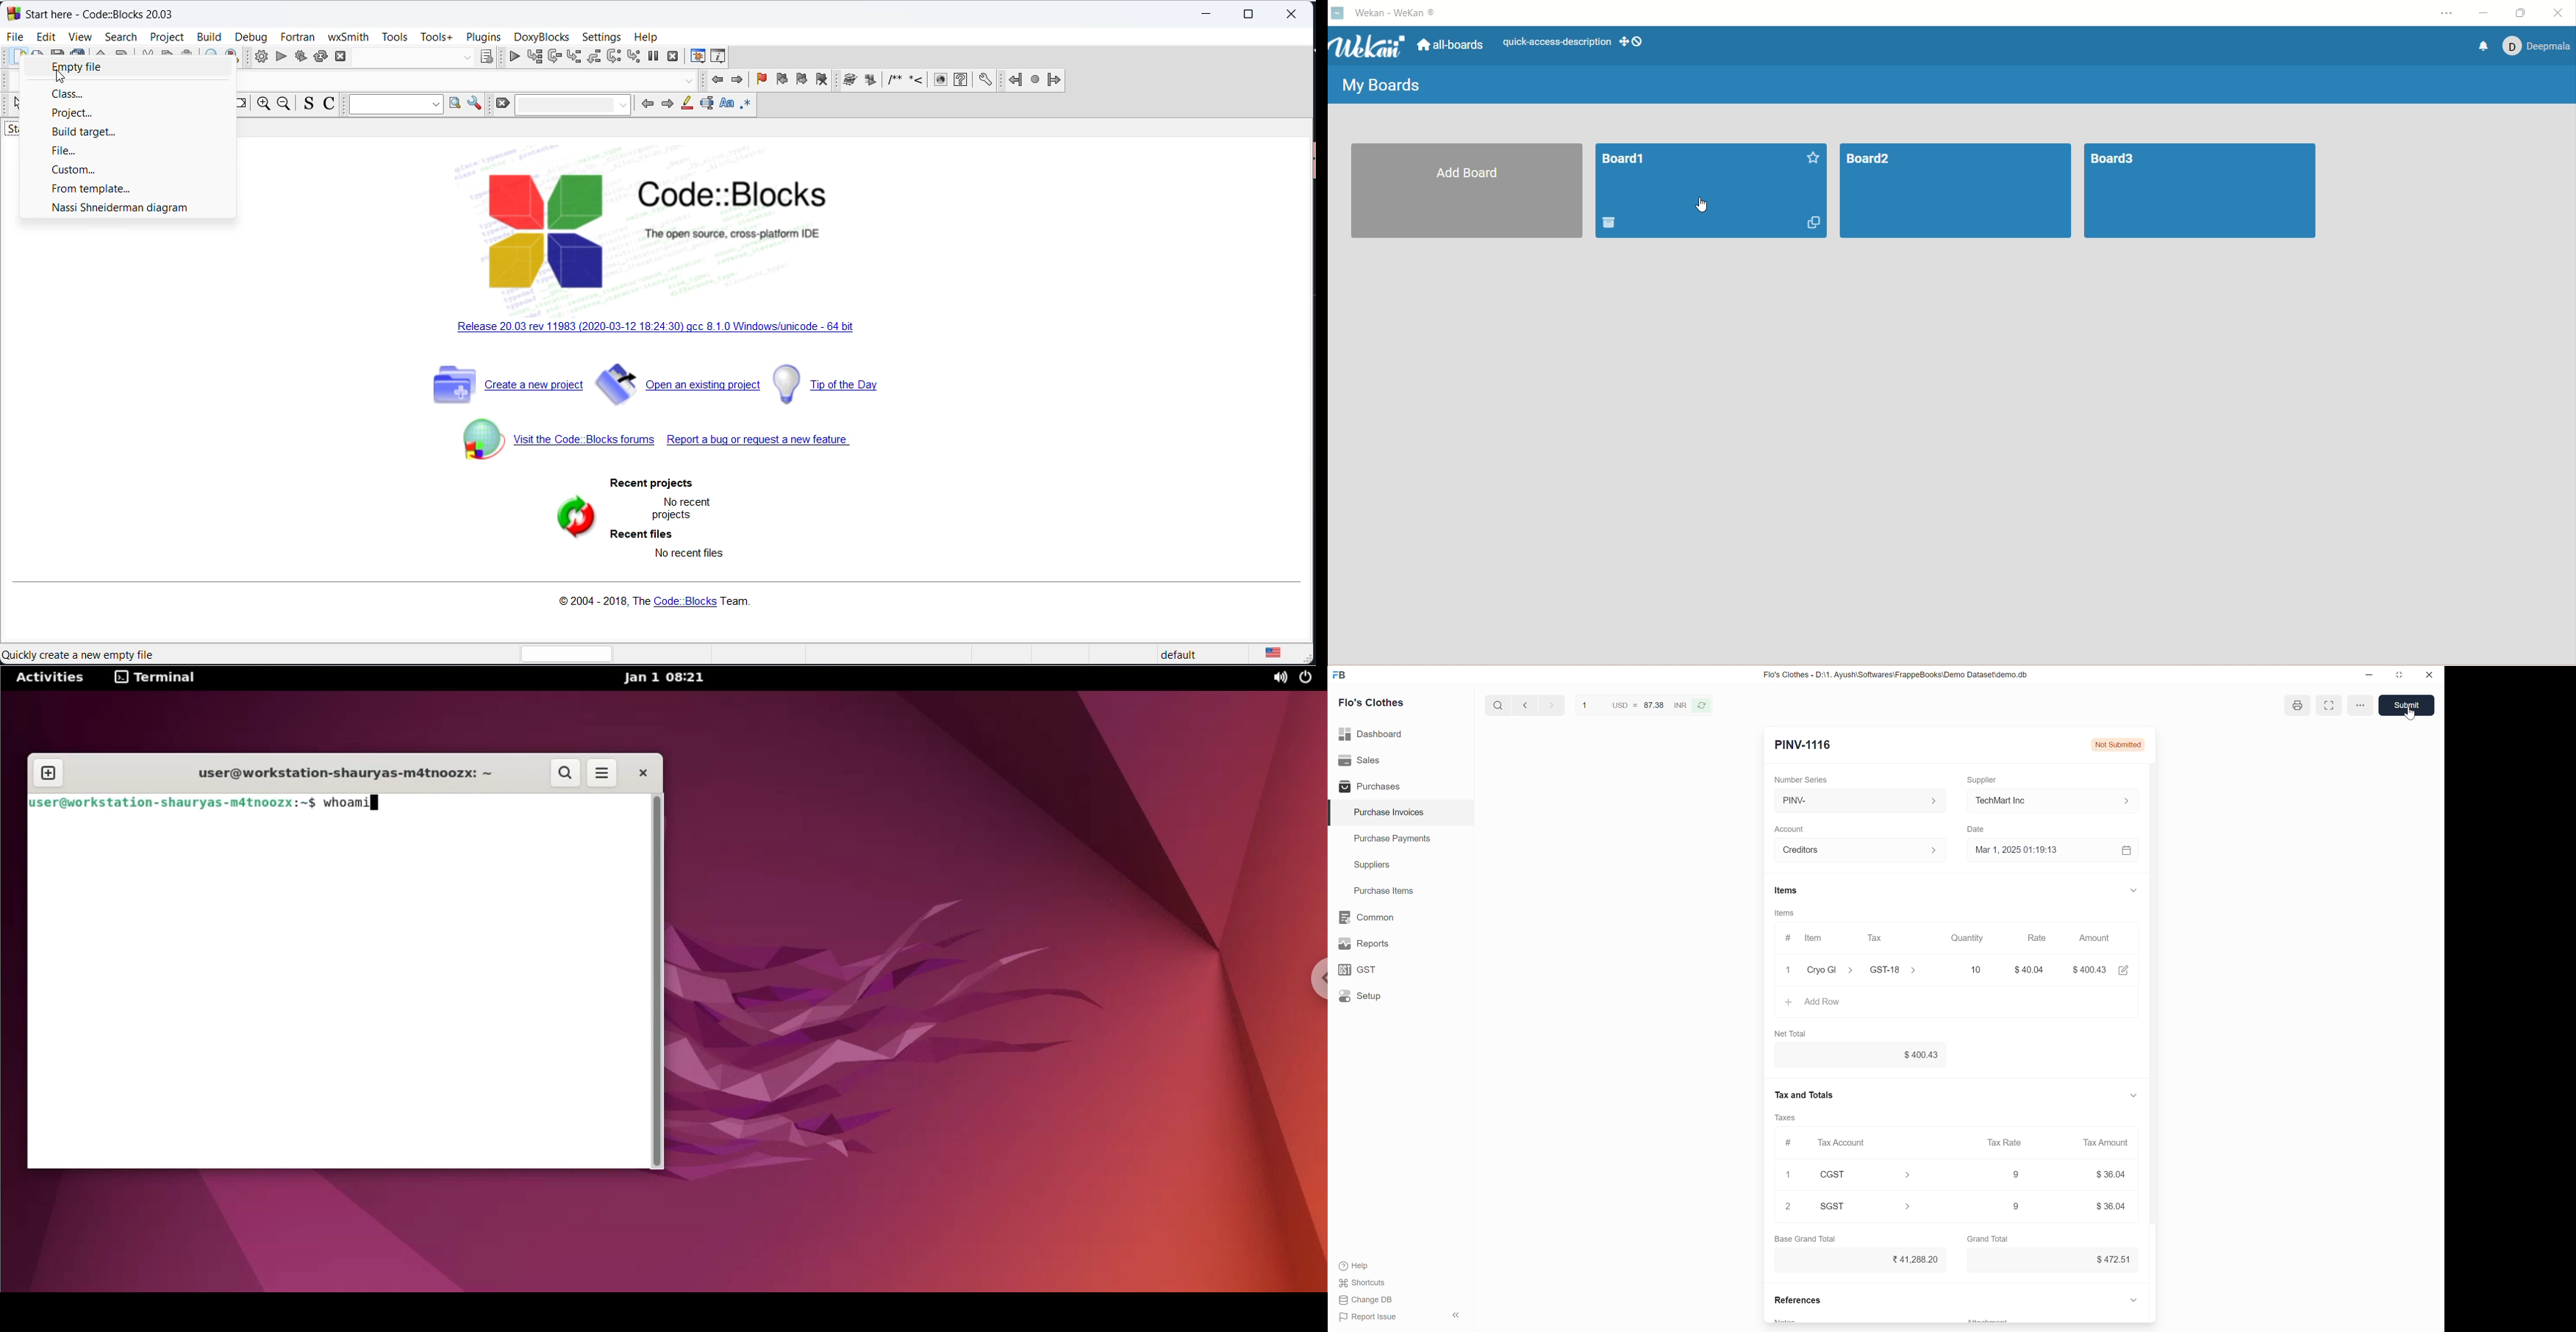 Image resolution: width=2576 pixels, height=1344 pixels. Describe the element at coordinates (1365, 1301) in the screenshot. I see `Change DB` at that location.